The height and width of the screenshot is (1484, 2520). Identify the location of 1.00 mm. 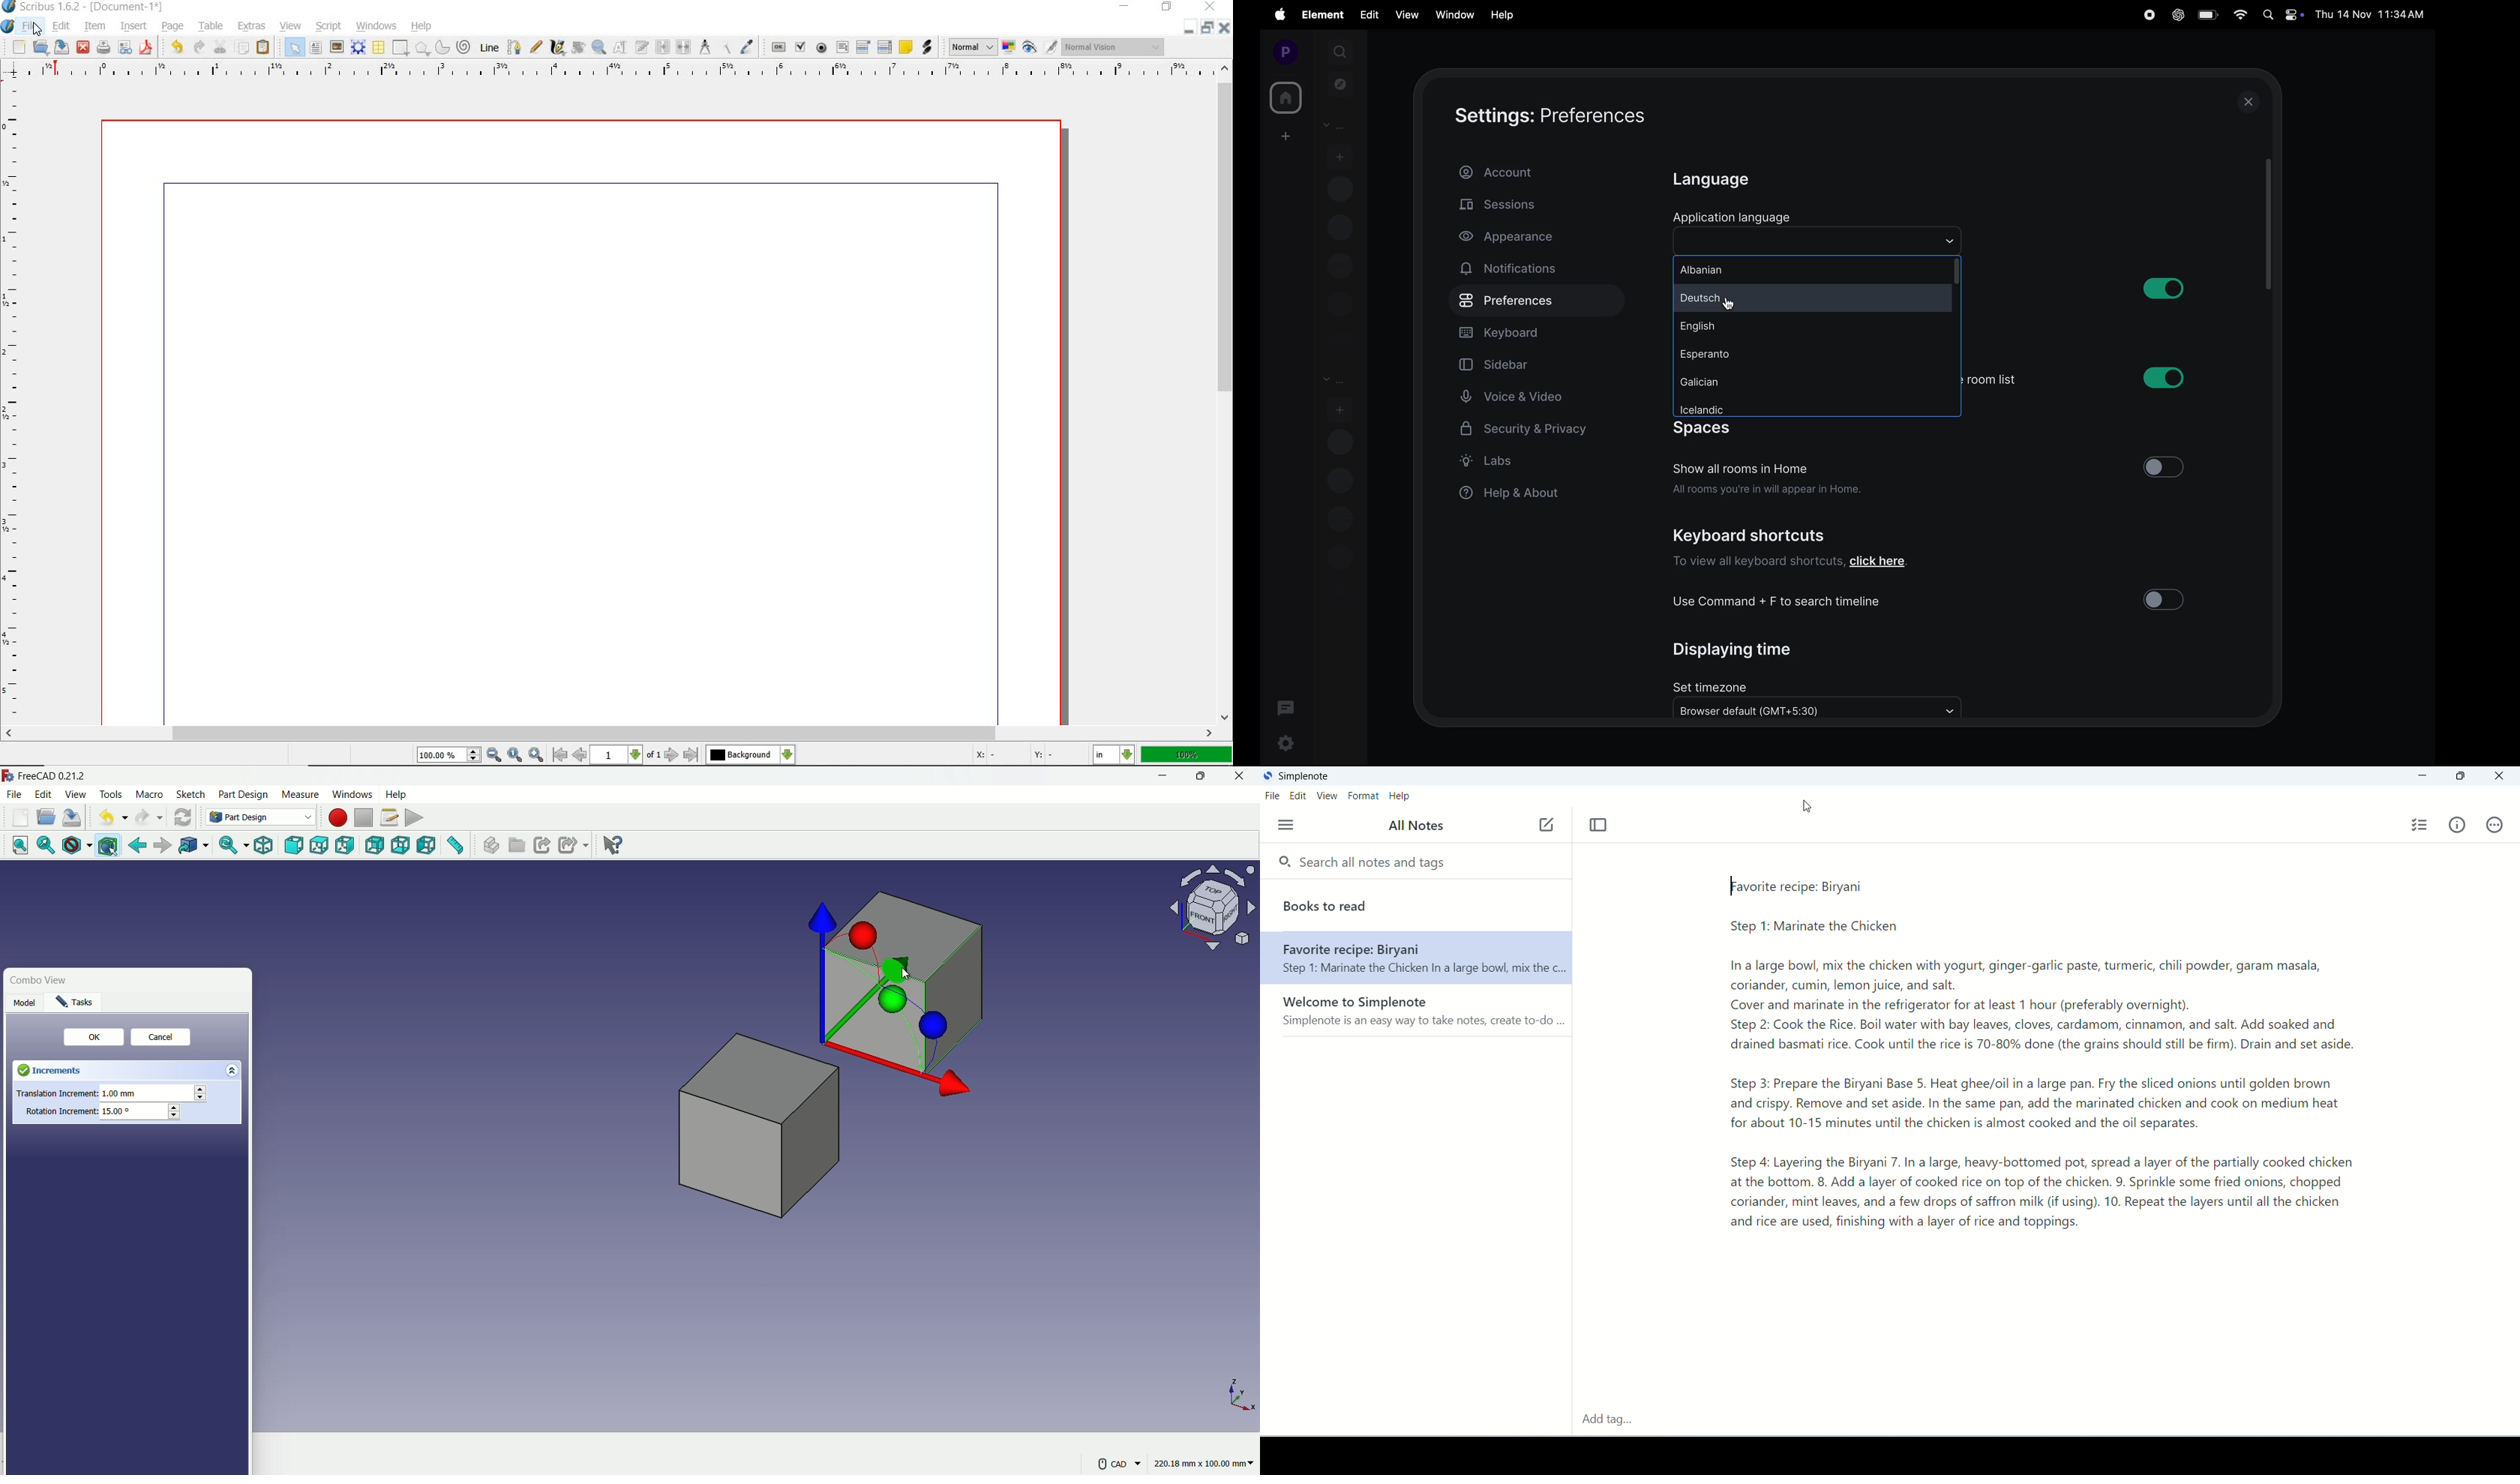
(123, 1094).